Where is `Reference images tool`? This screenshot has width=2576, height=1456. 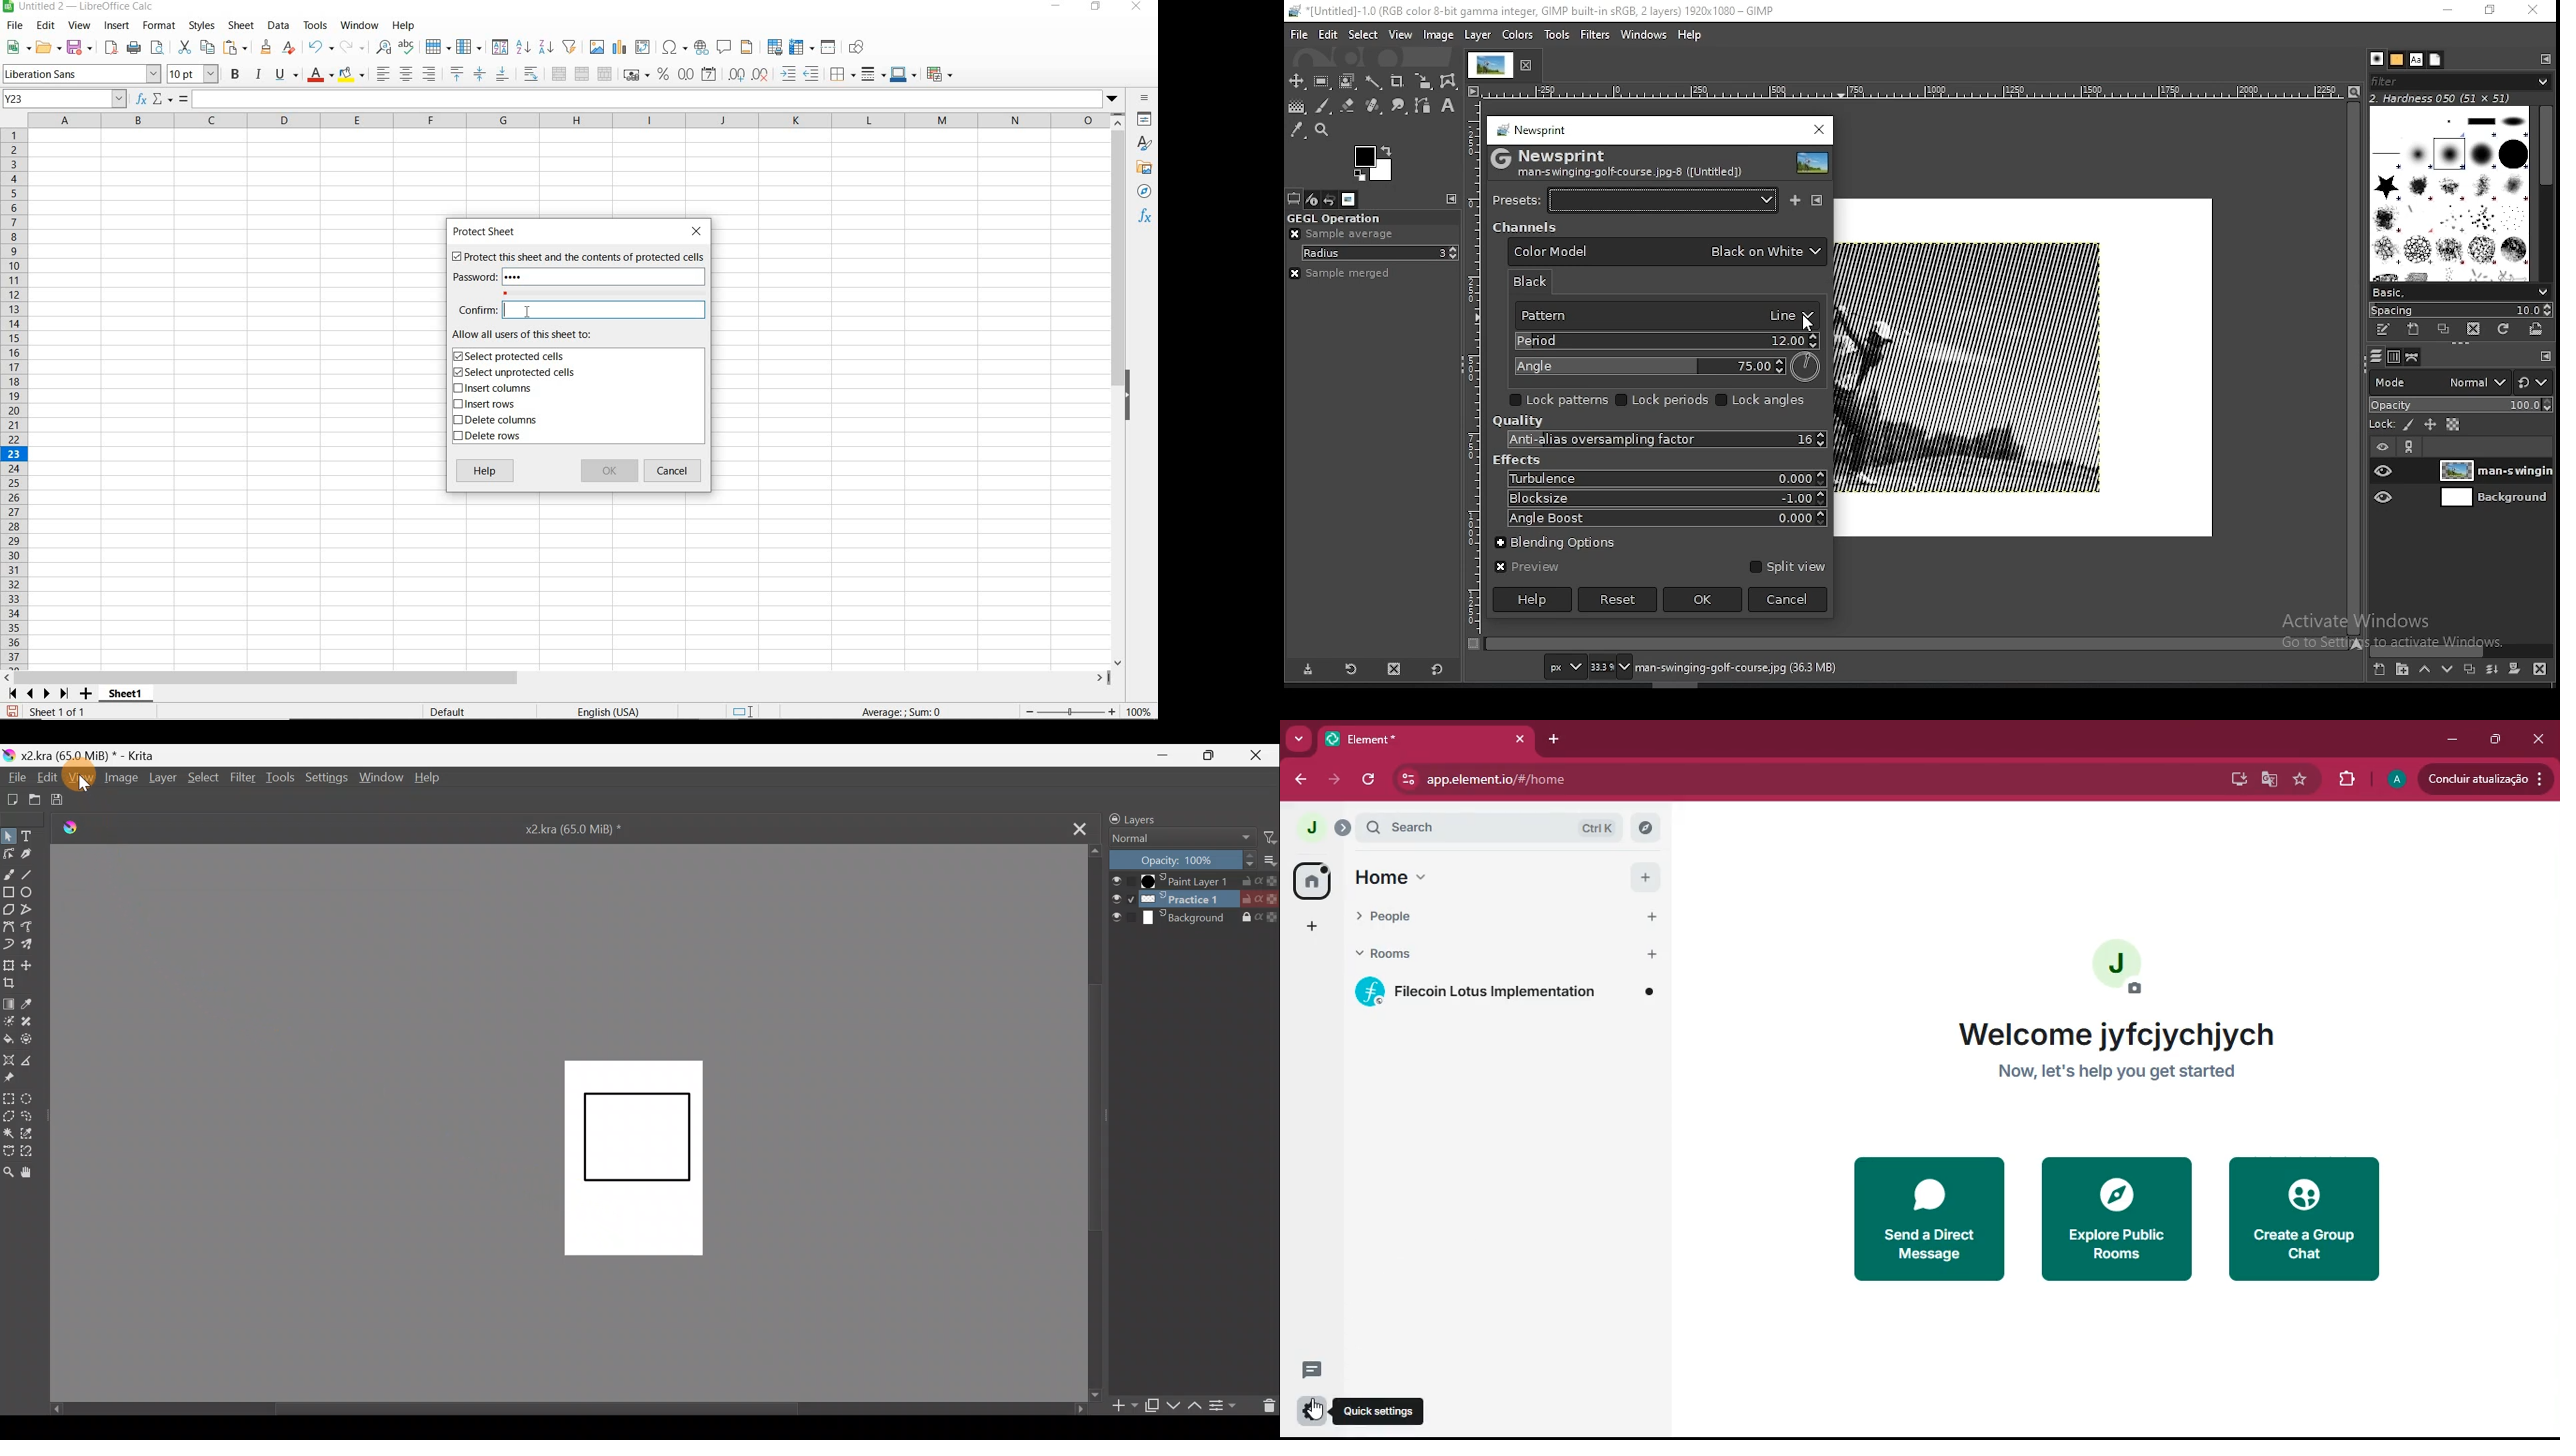
Reference images tool is located at coordinates (15, 1078).